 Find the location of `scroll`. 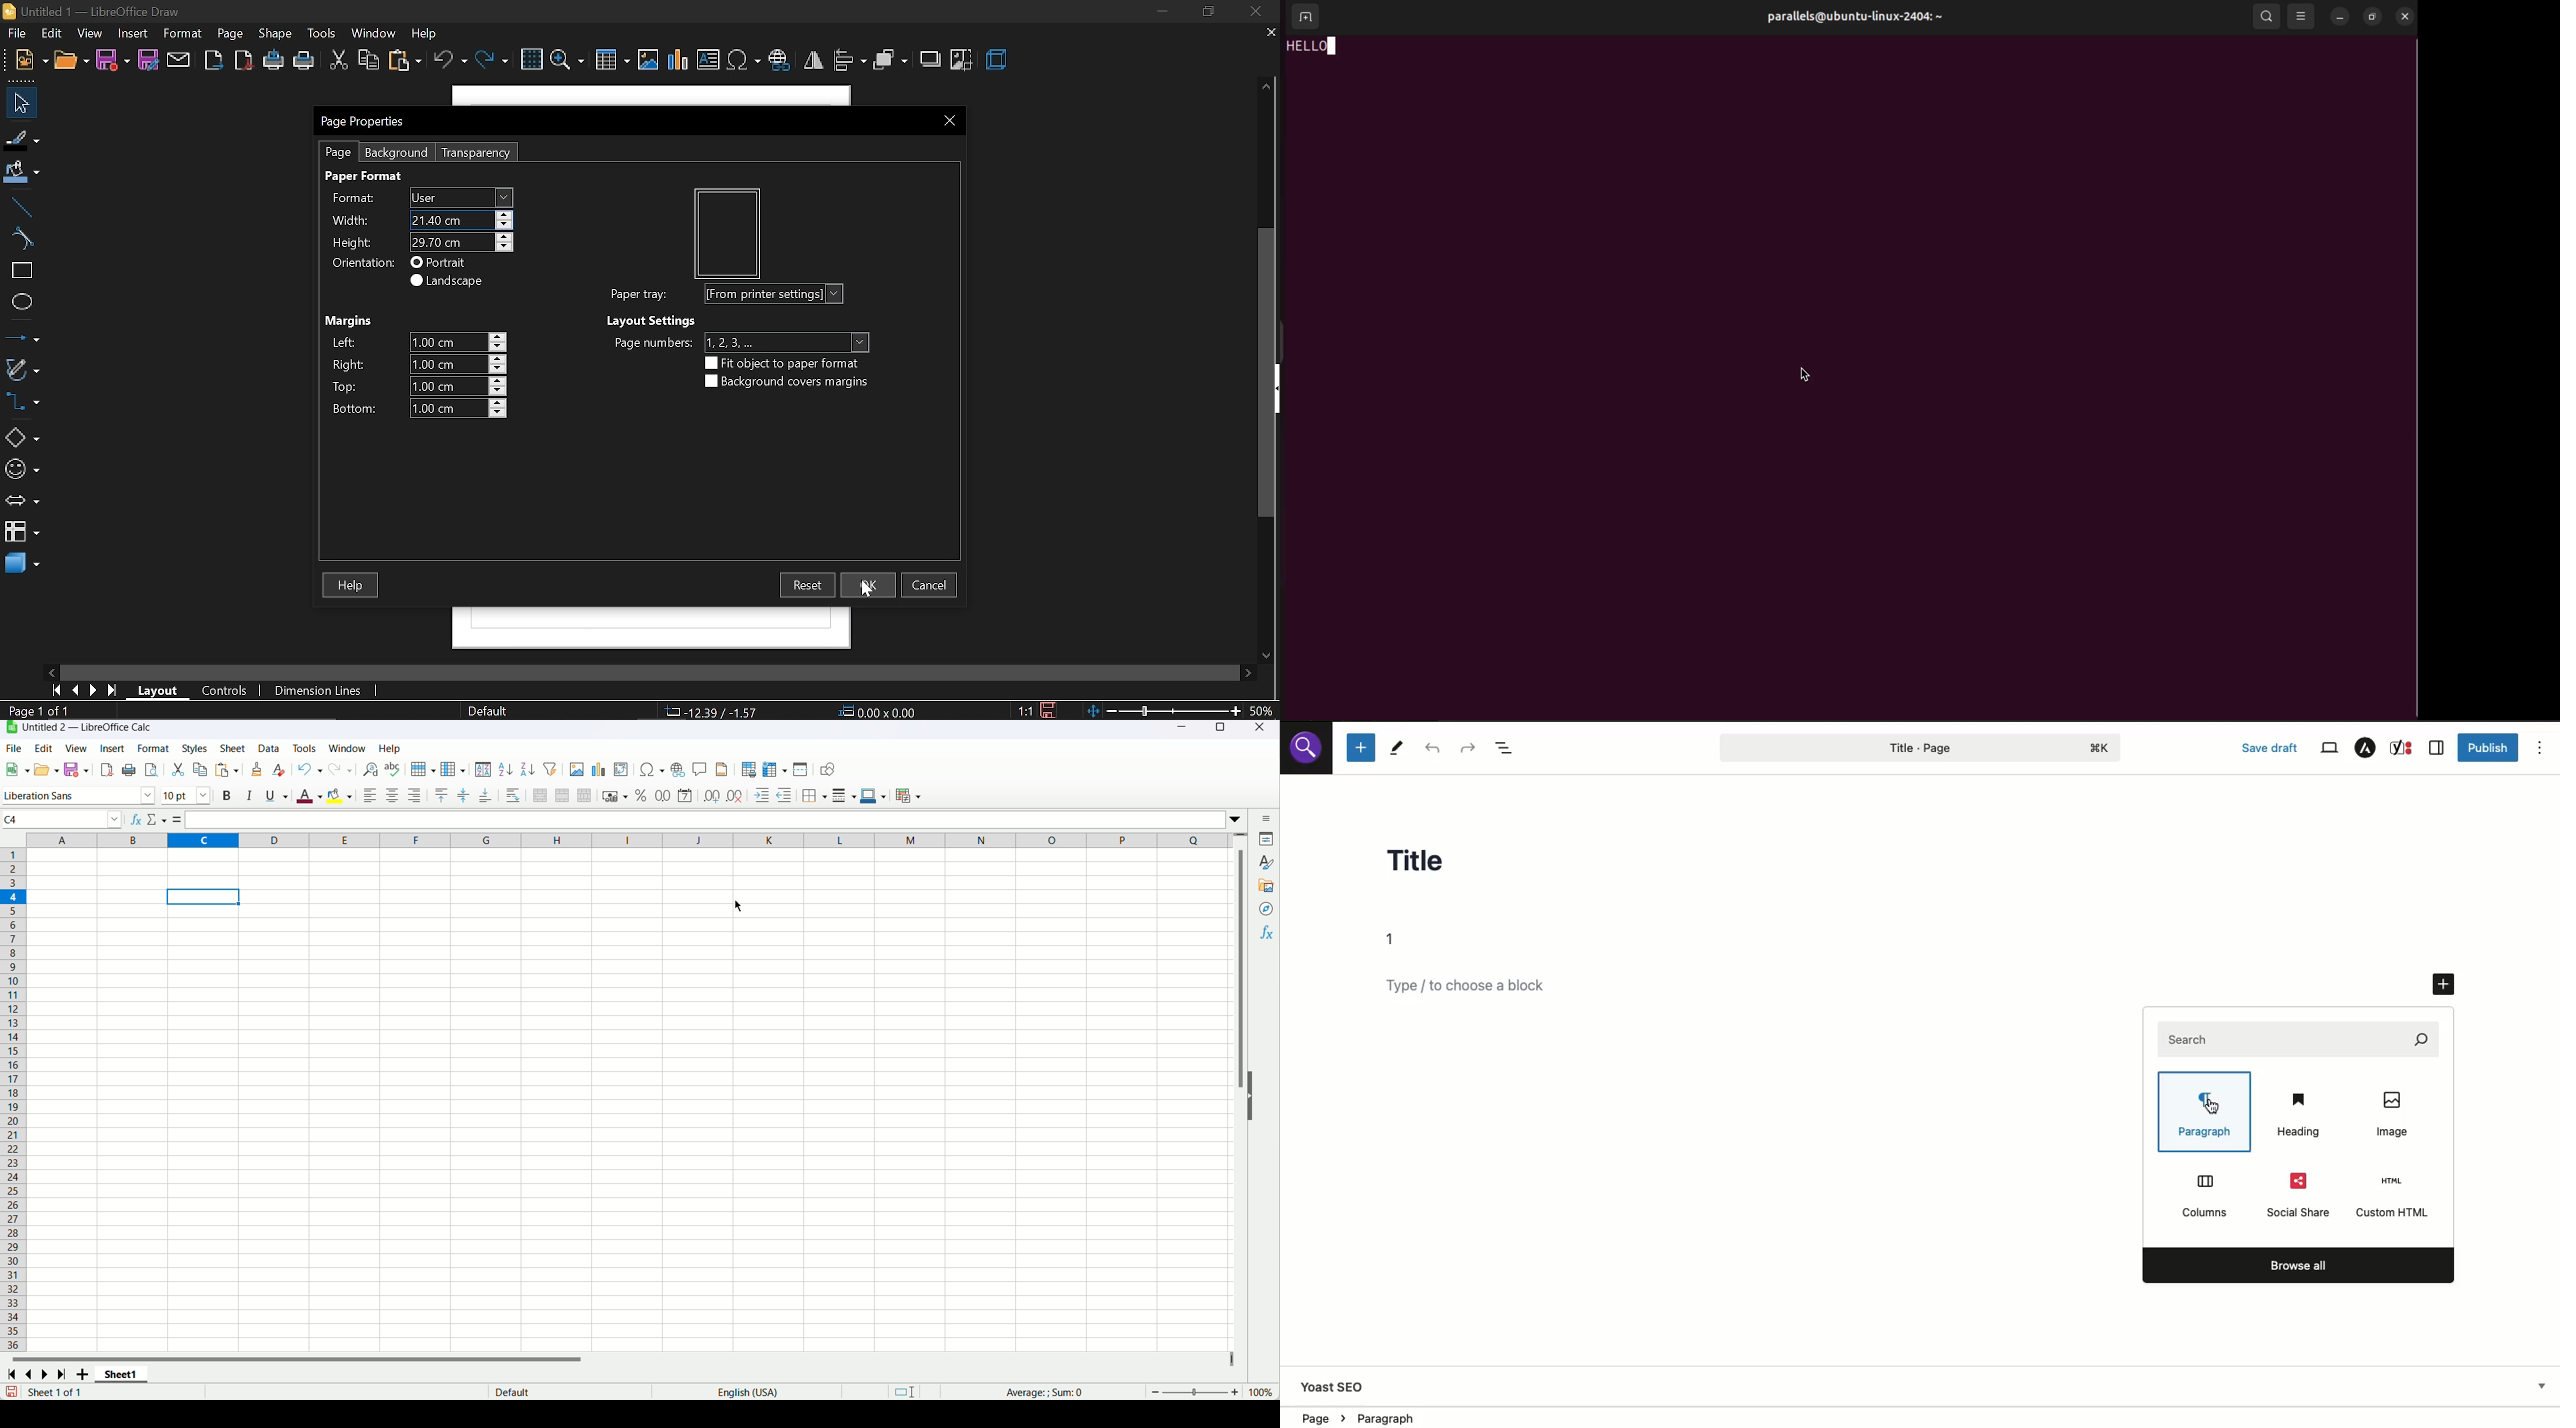

scroll is located at coordinates (641, 668).